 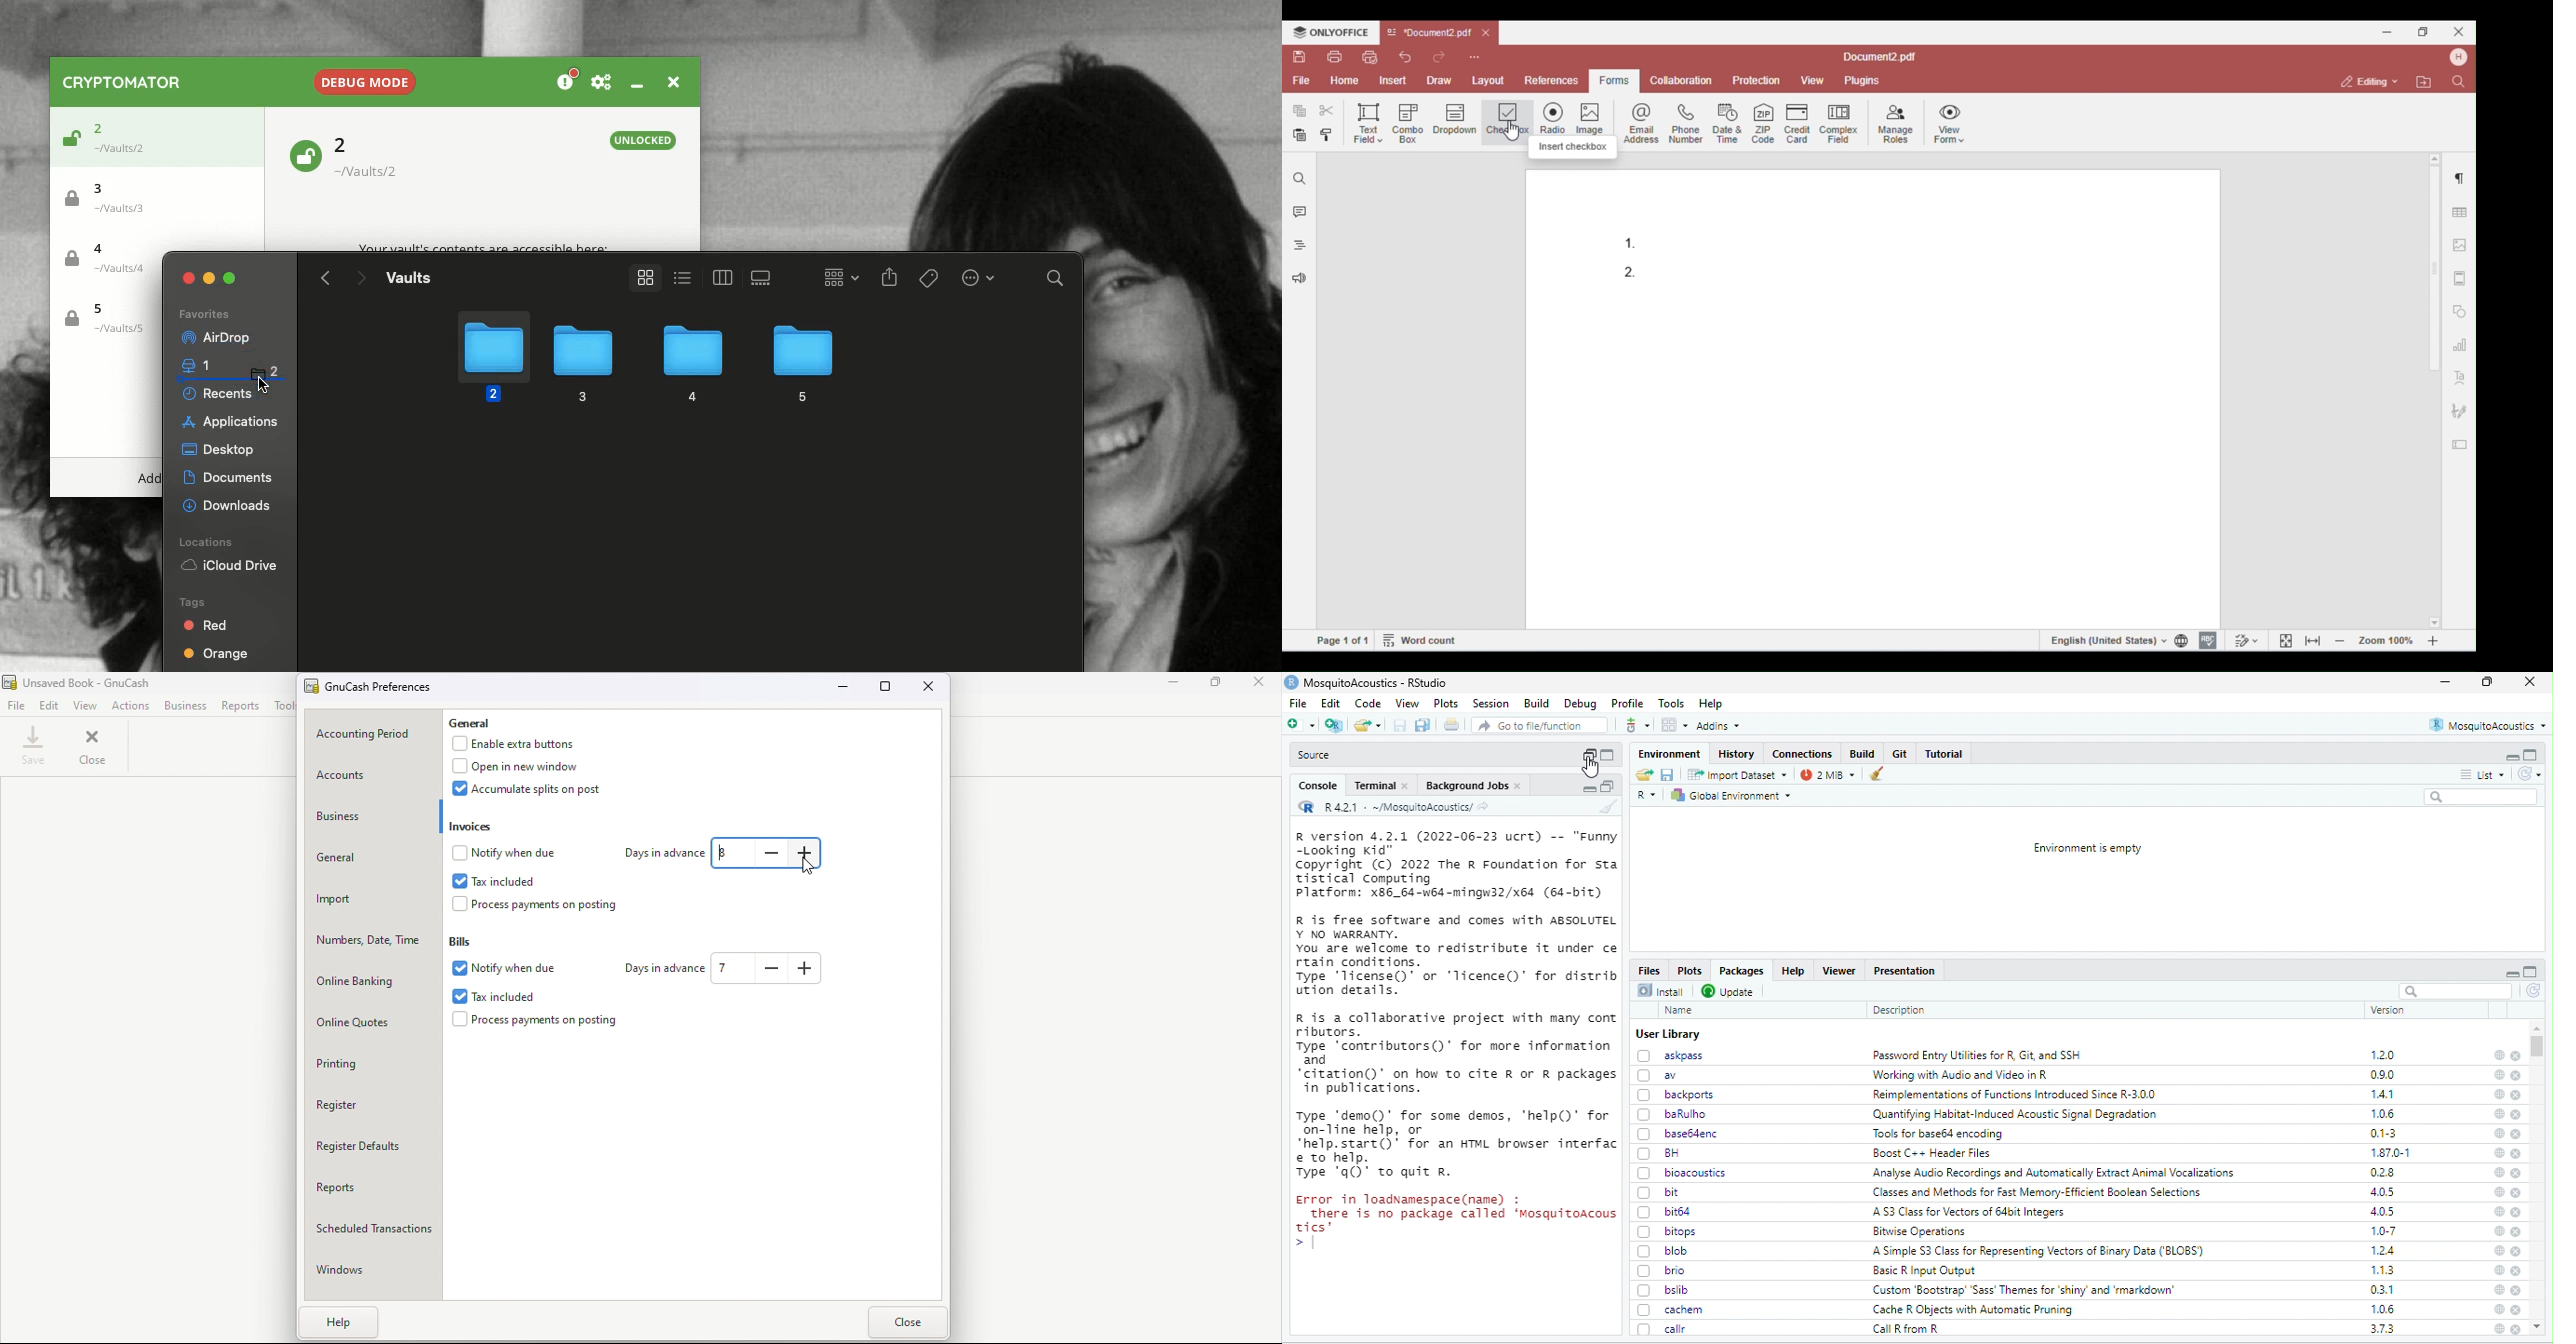 What do you see at coordinates (1647, 796) in the screenshot?
I see `R` at bounding box center [1647, 796].